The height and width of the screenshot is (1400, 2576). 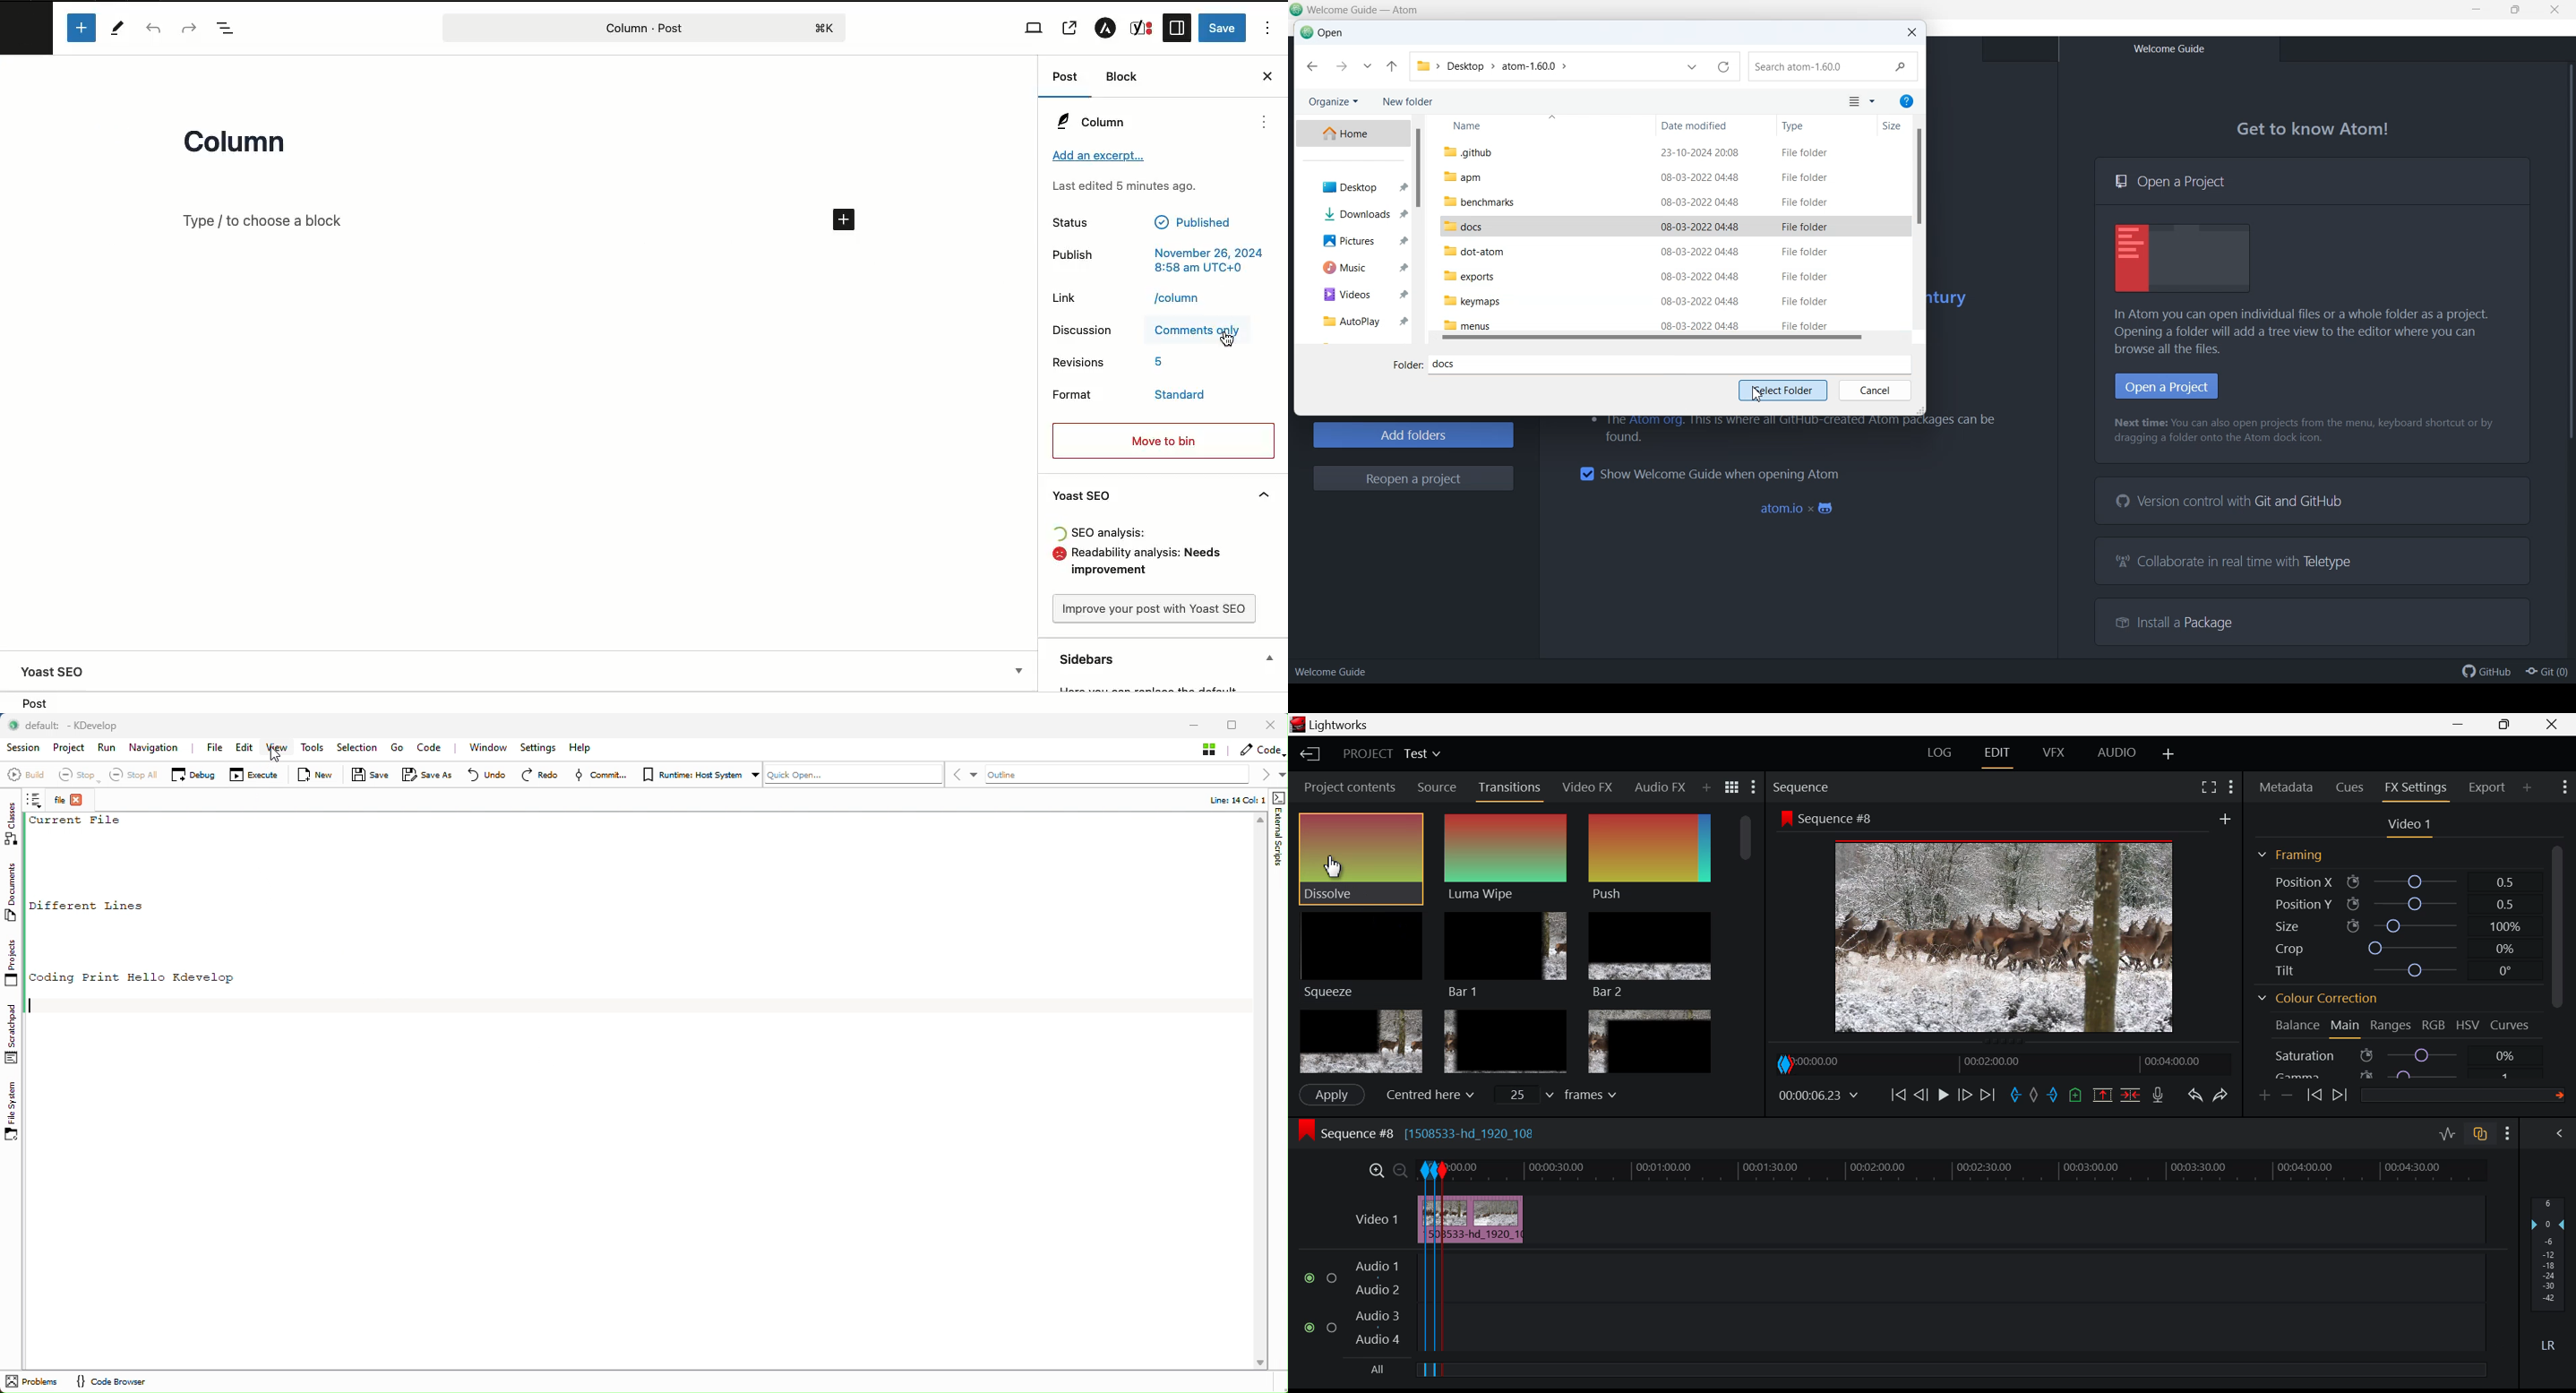 I want to click on Sequence #8, so click(x=1827, y=819).